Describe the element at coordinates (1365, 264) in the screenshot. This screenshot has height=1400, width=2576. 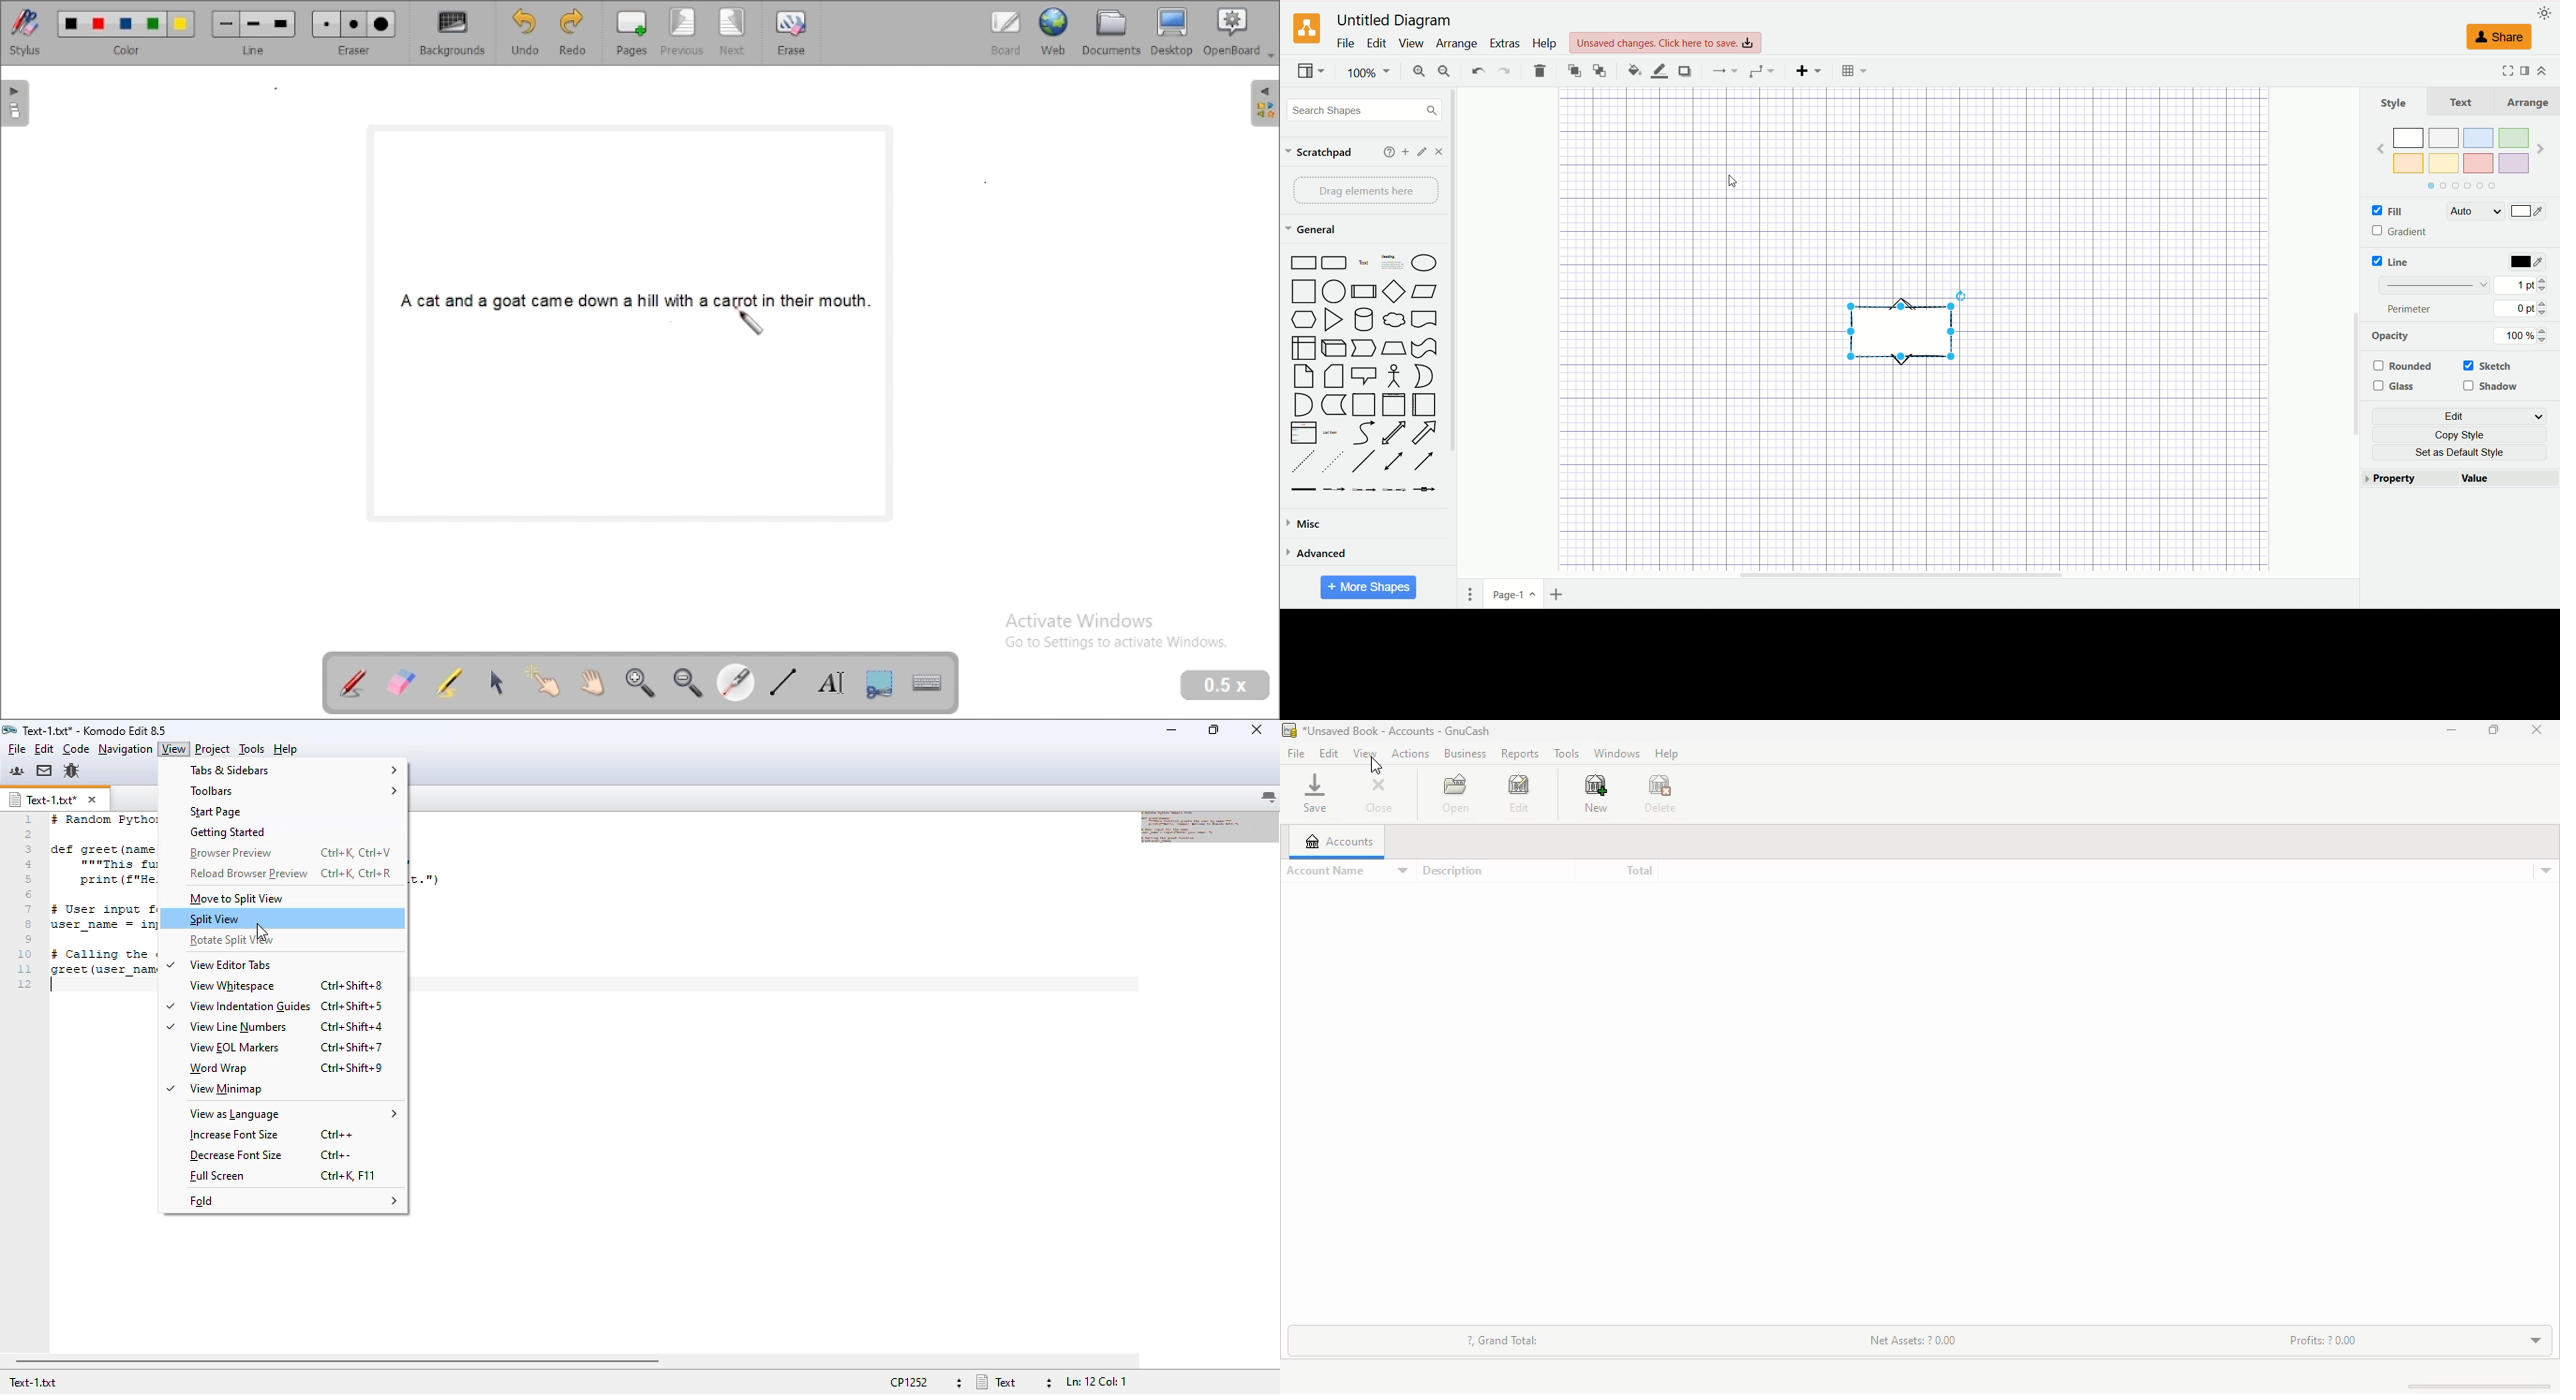
I see `Text` at that location.